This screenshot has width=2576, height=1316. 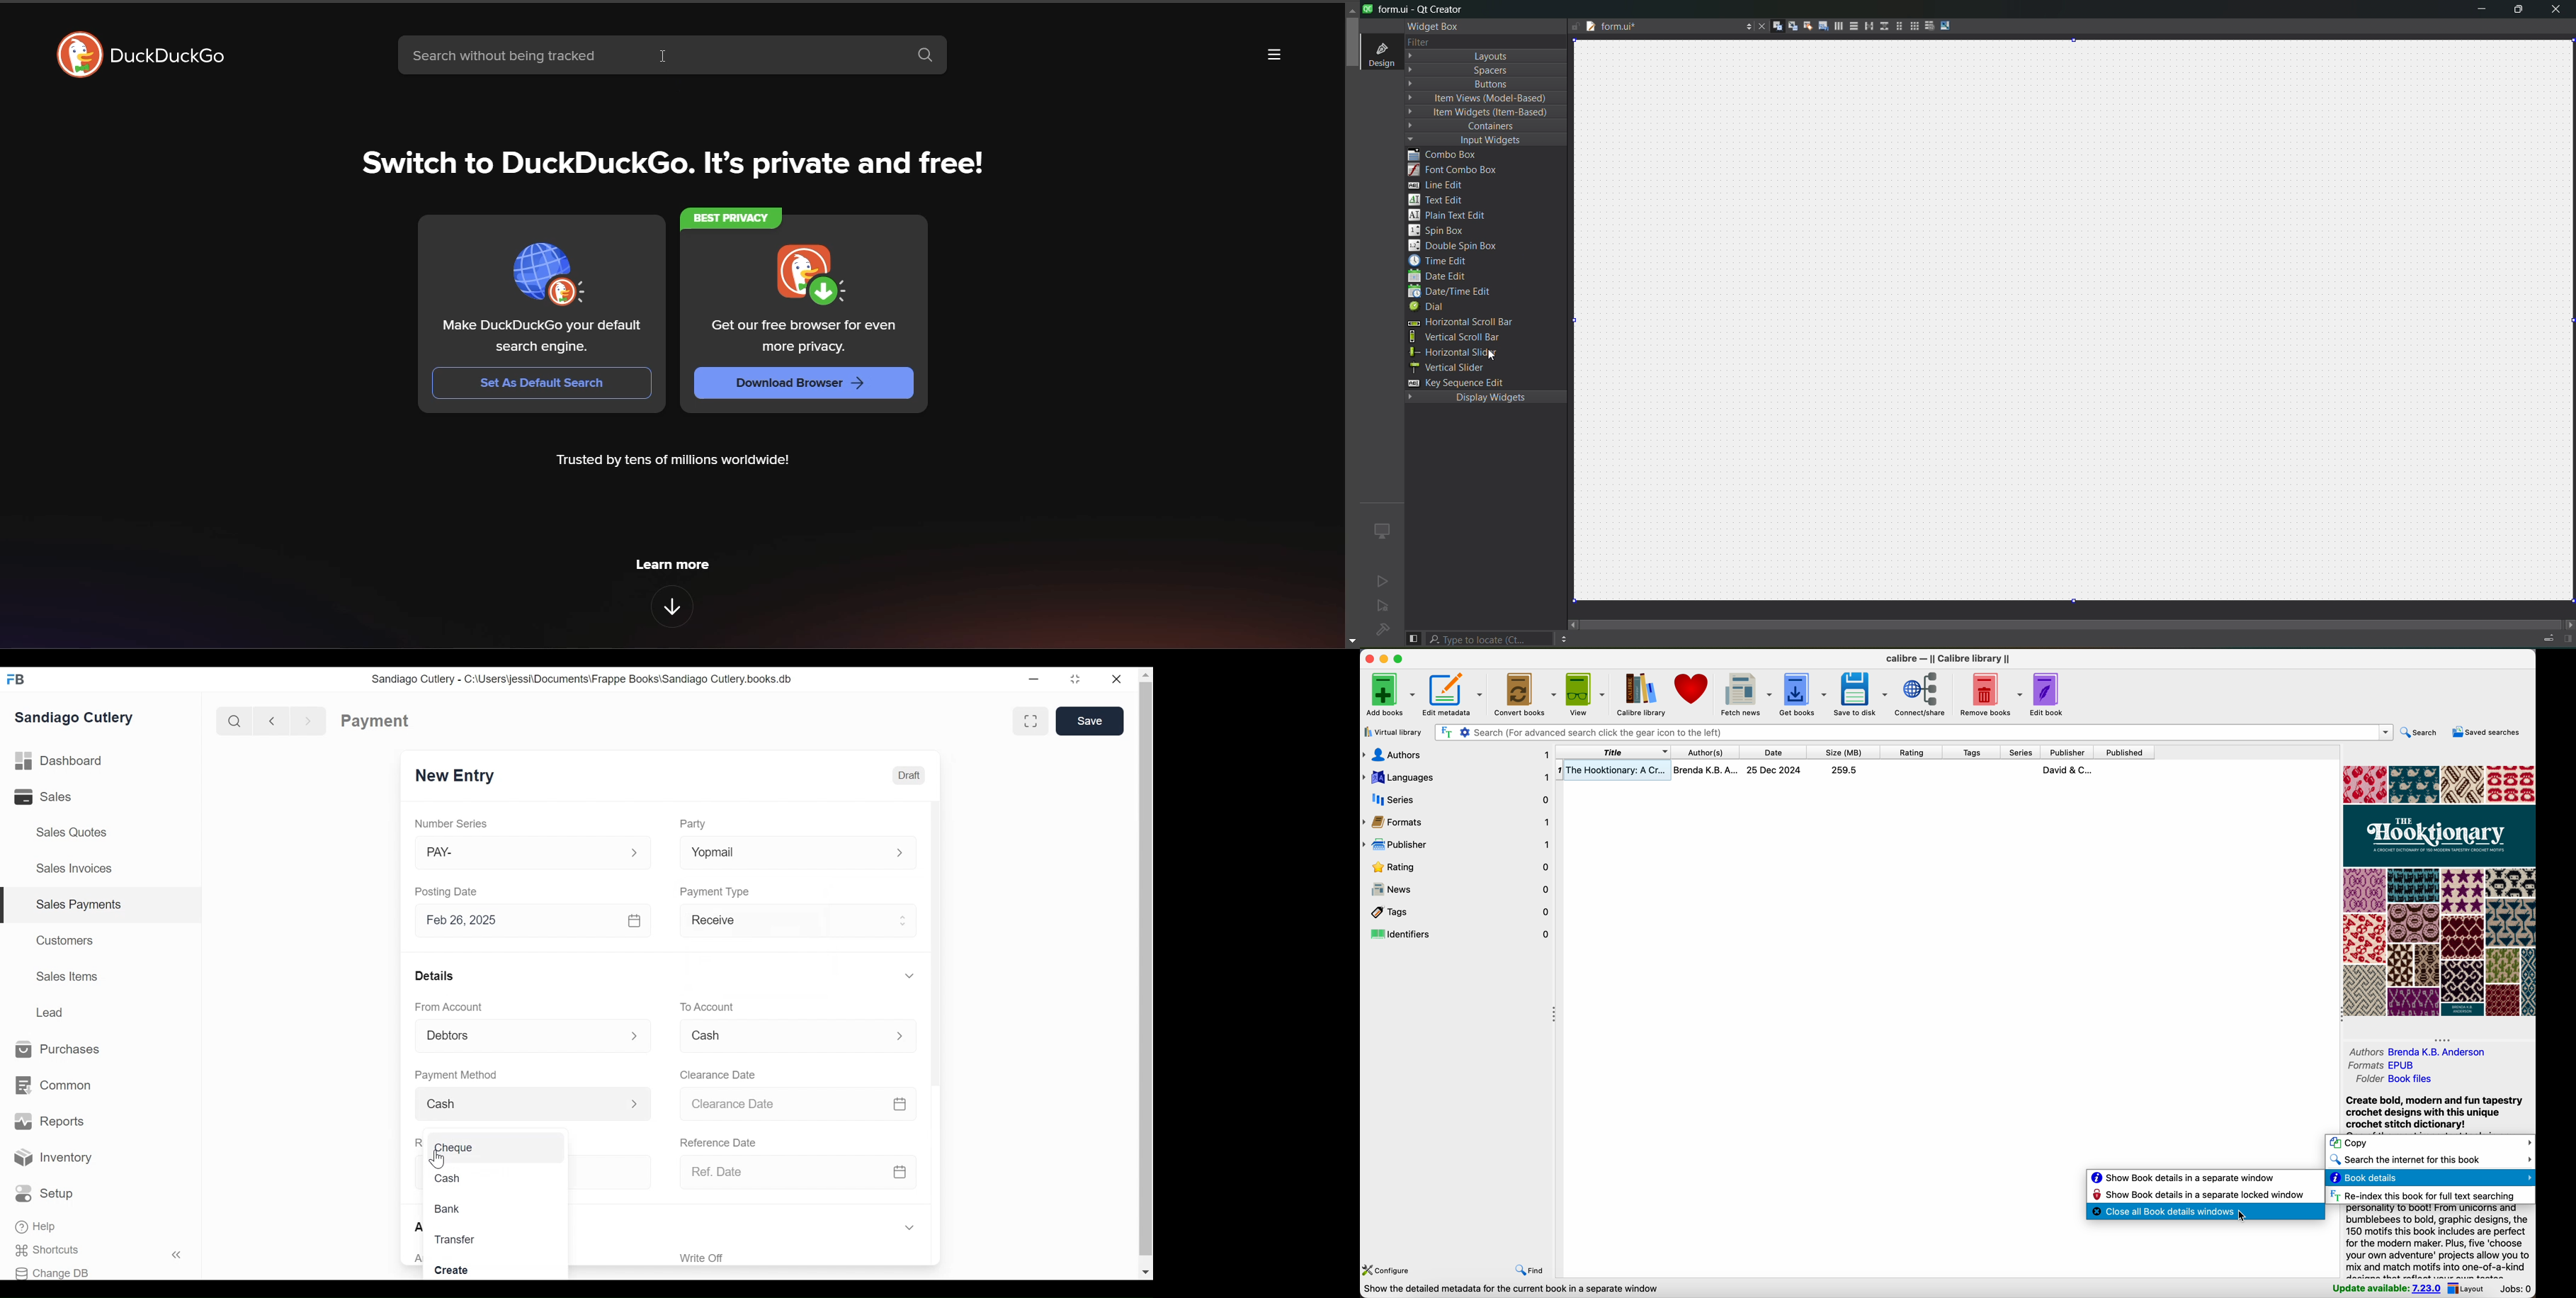 What do you see at coordinates (519, 921) in the screenshot?
I see `Feb 26, 2025 ` at bounding box center [519, 921].